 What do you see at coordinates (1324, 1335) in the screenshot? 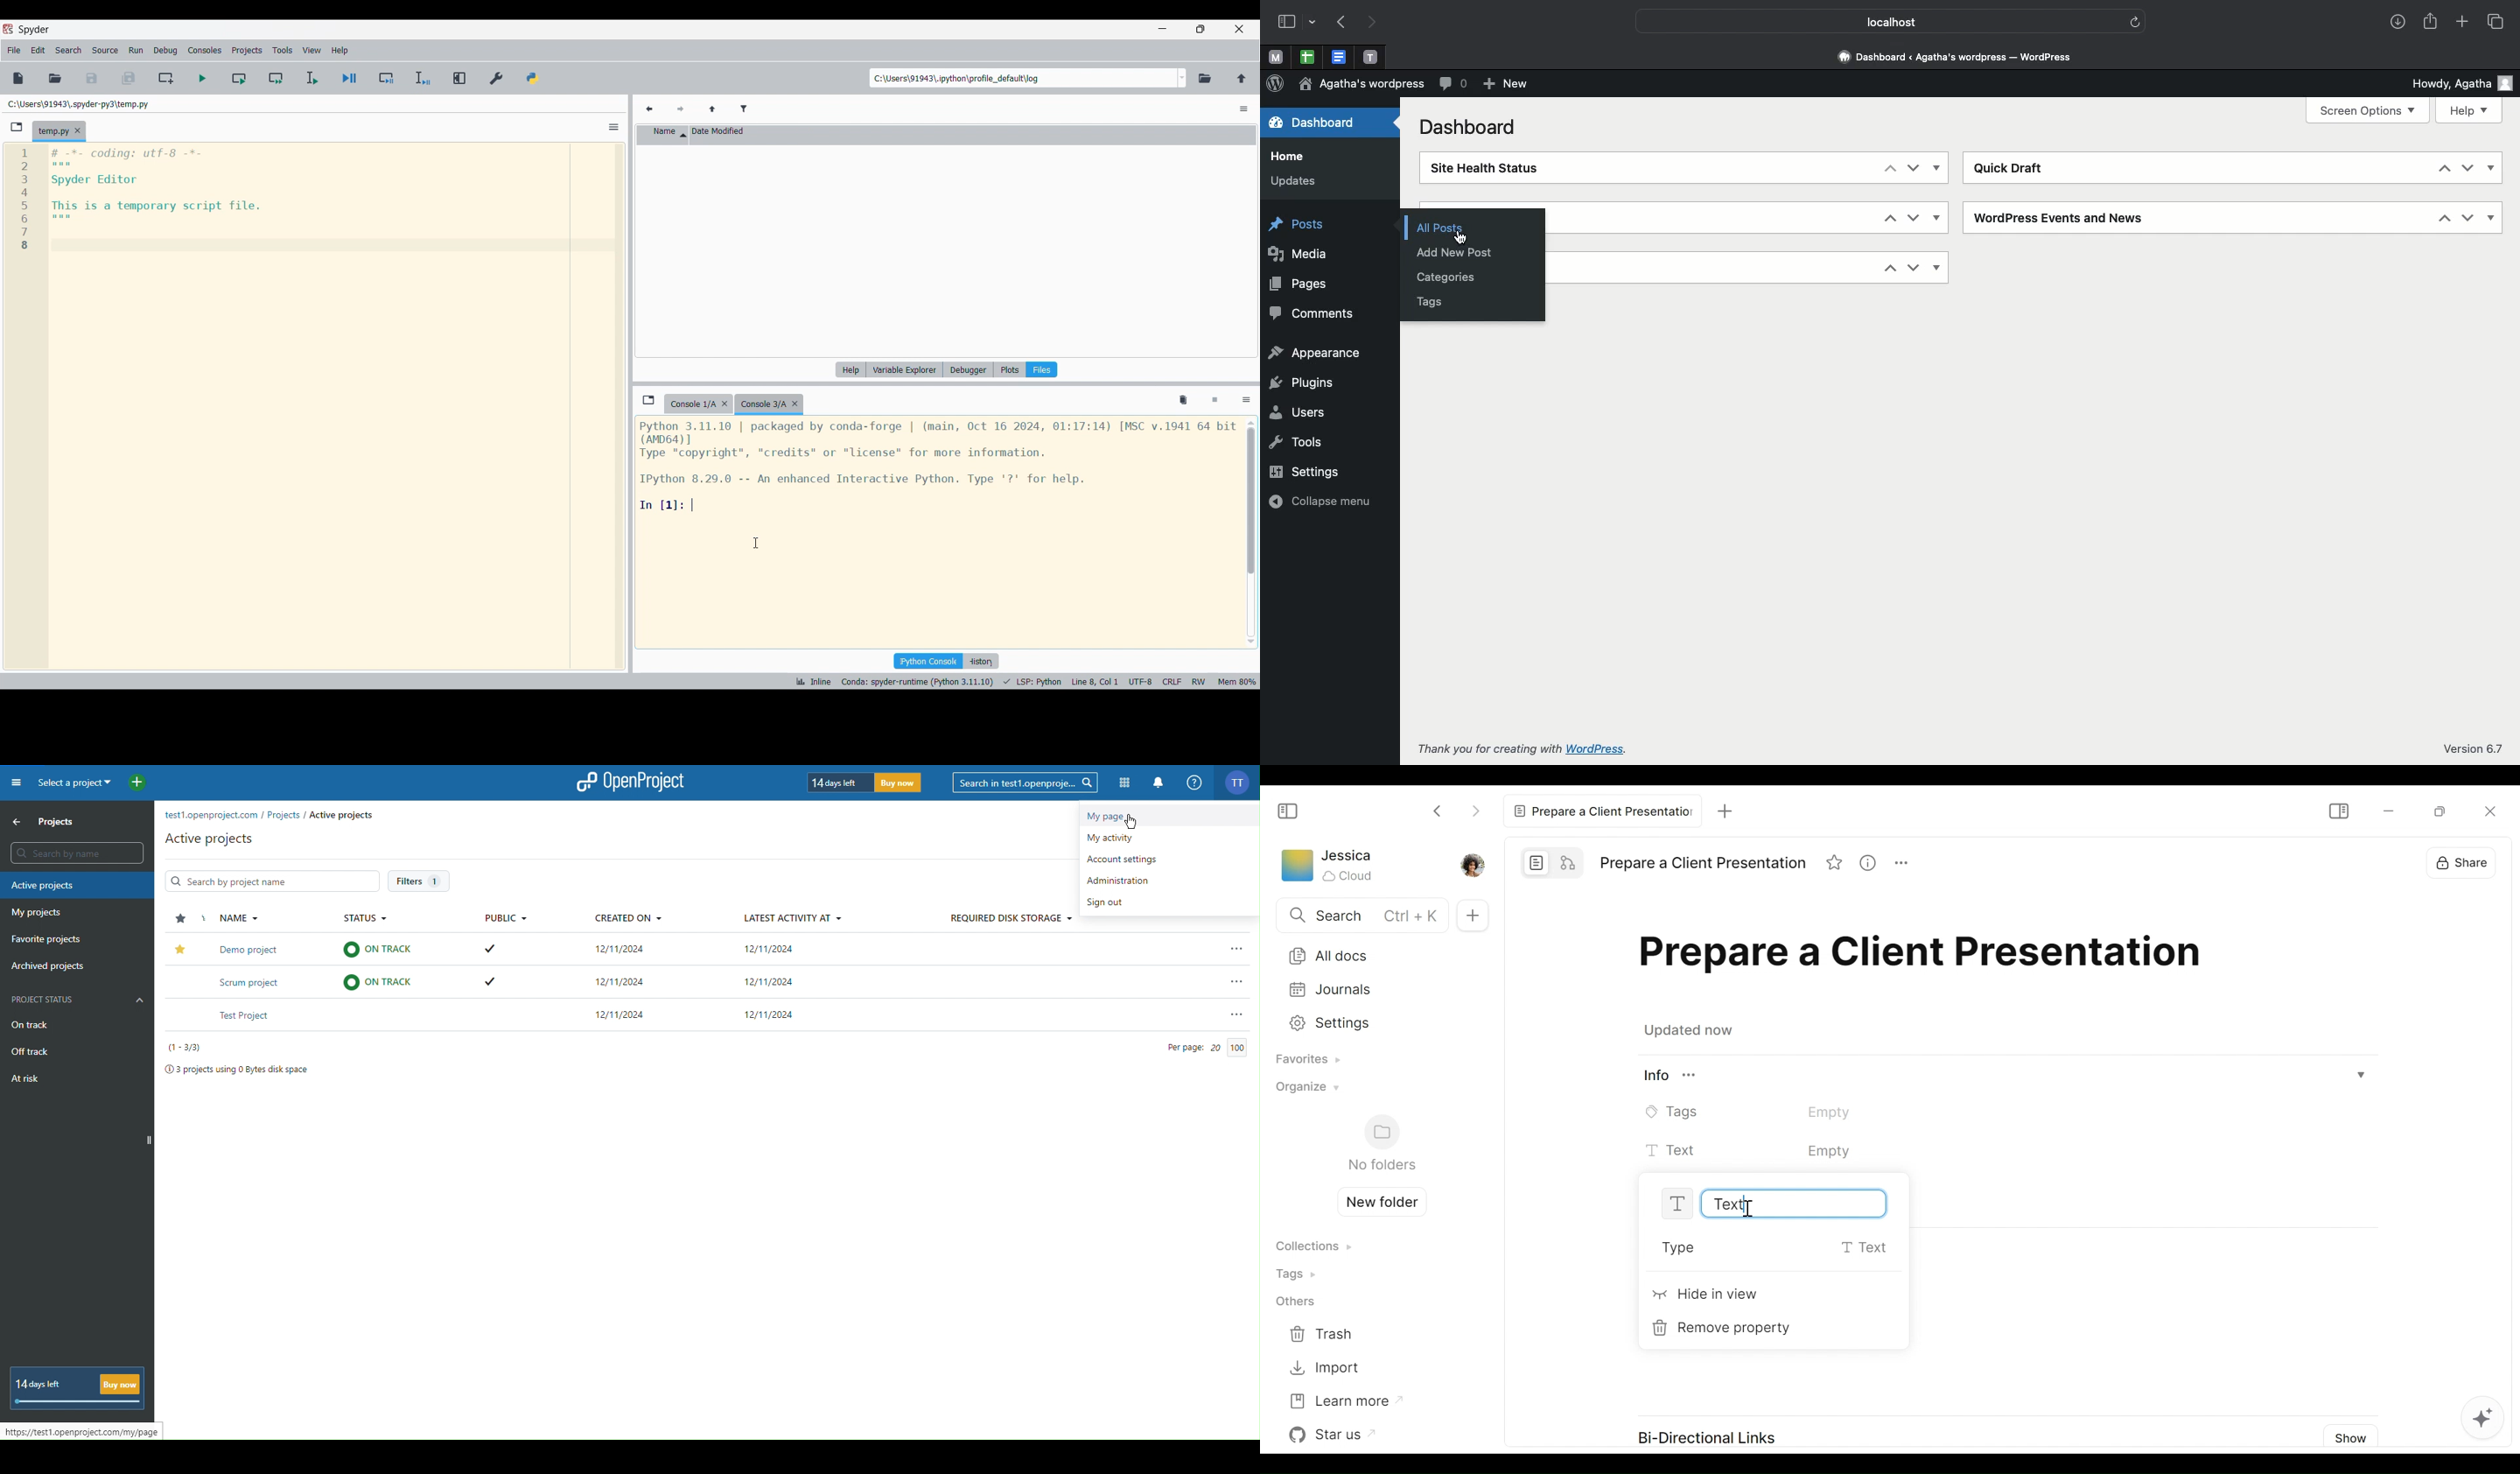
I see `Trash` at bounding box center [1324, 1335].